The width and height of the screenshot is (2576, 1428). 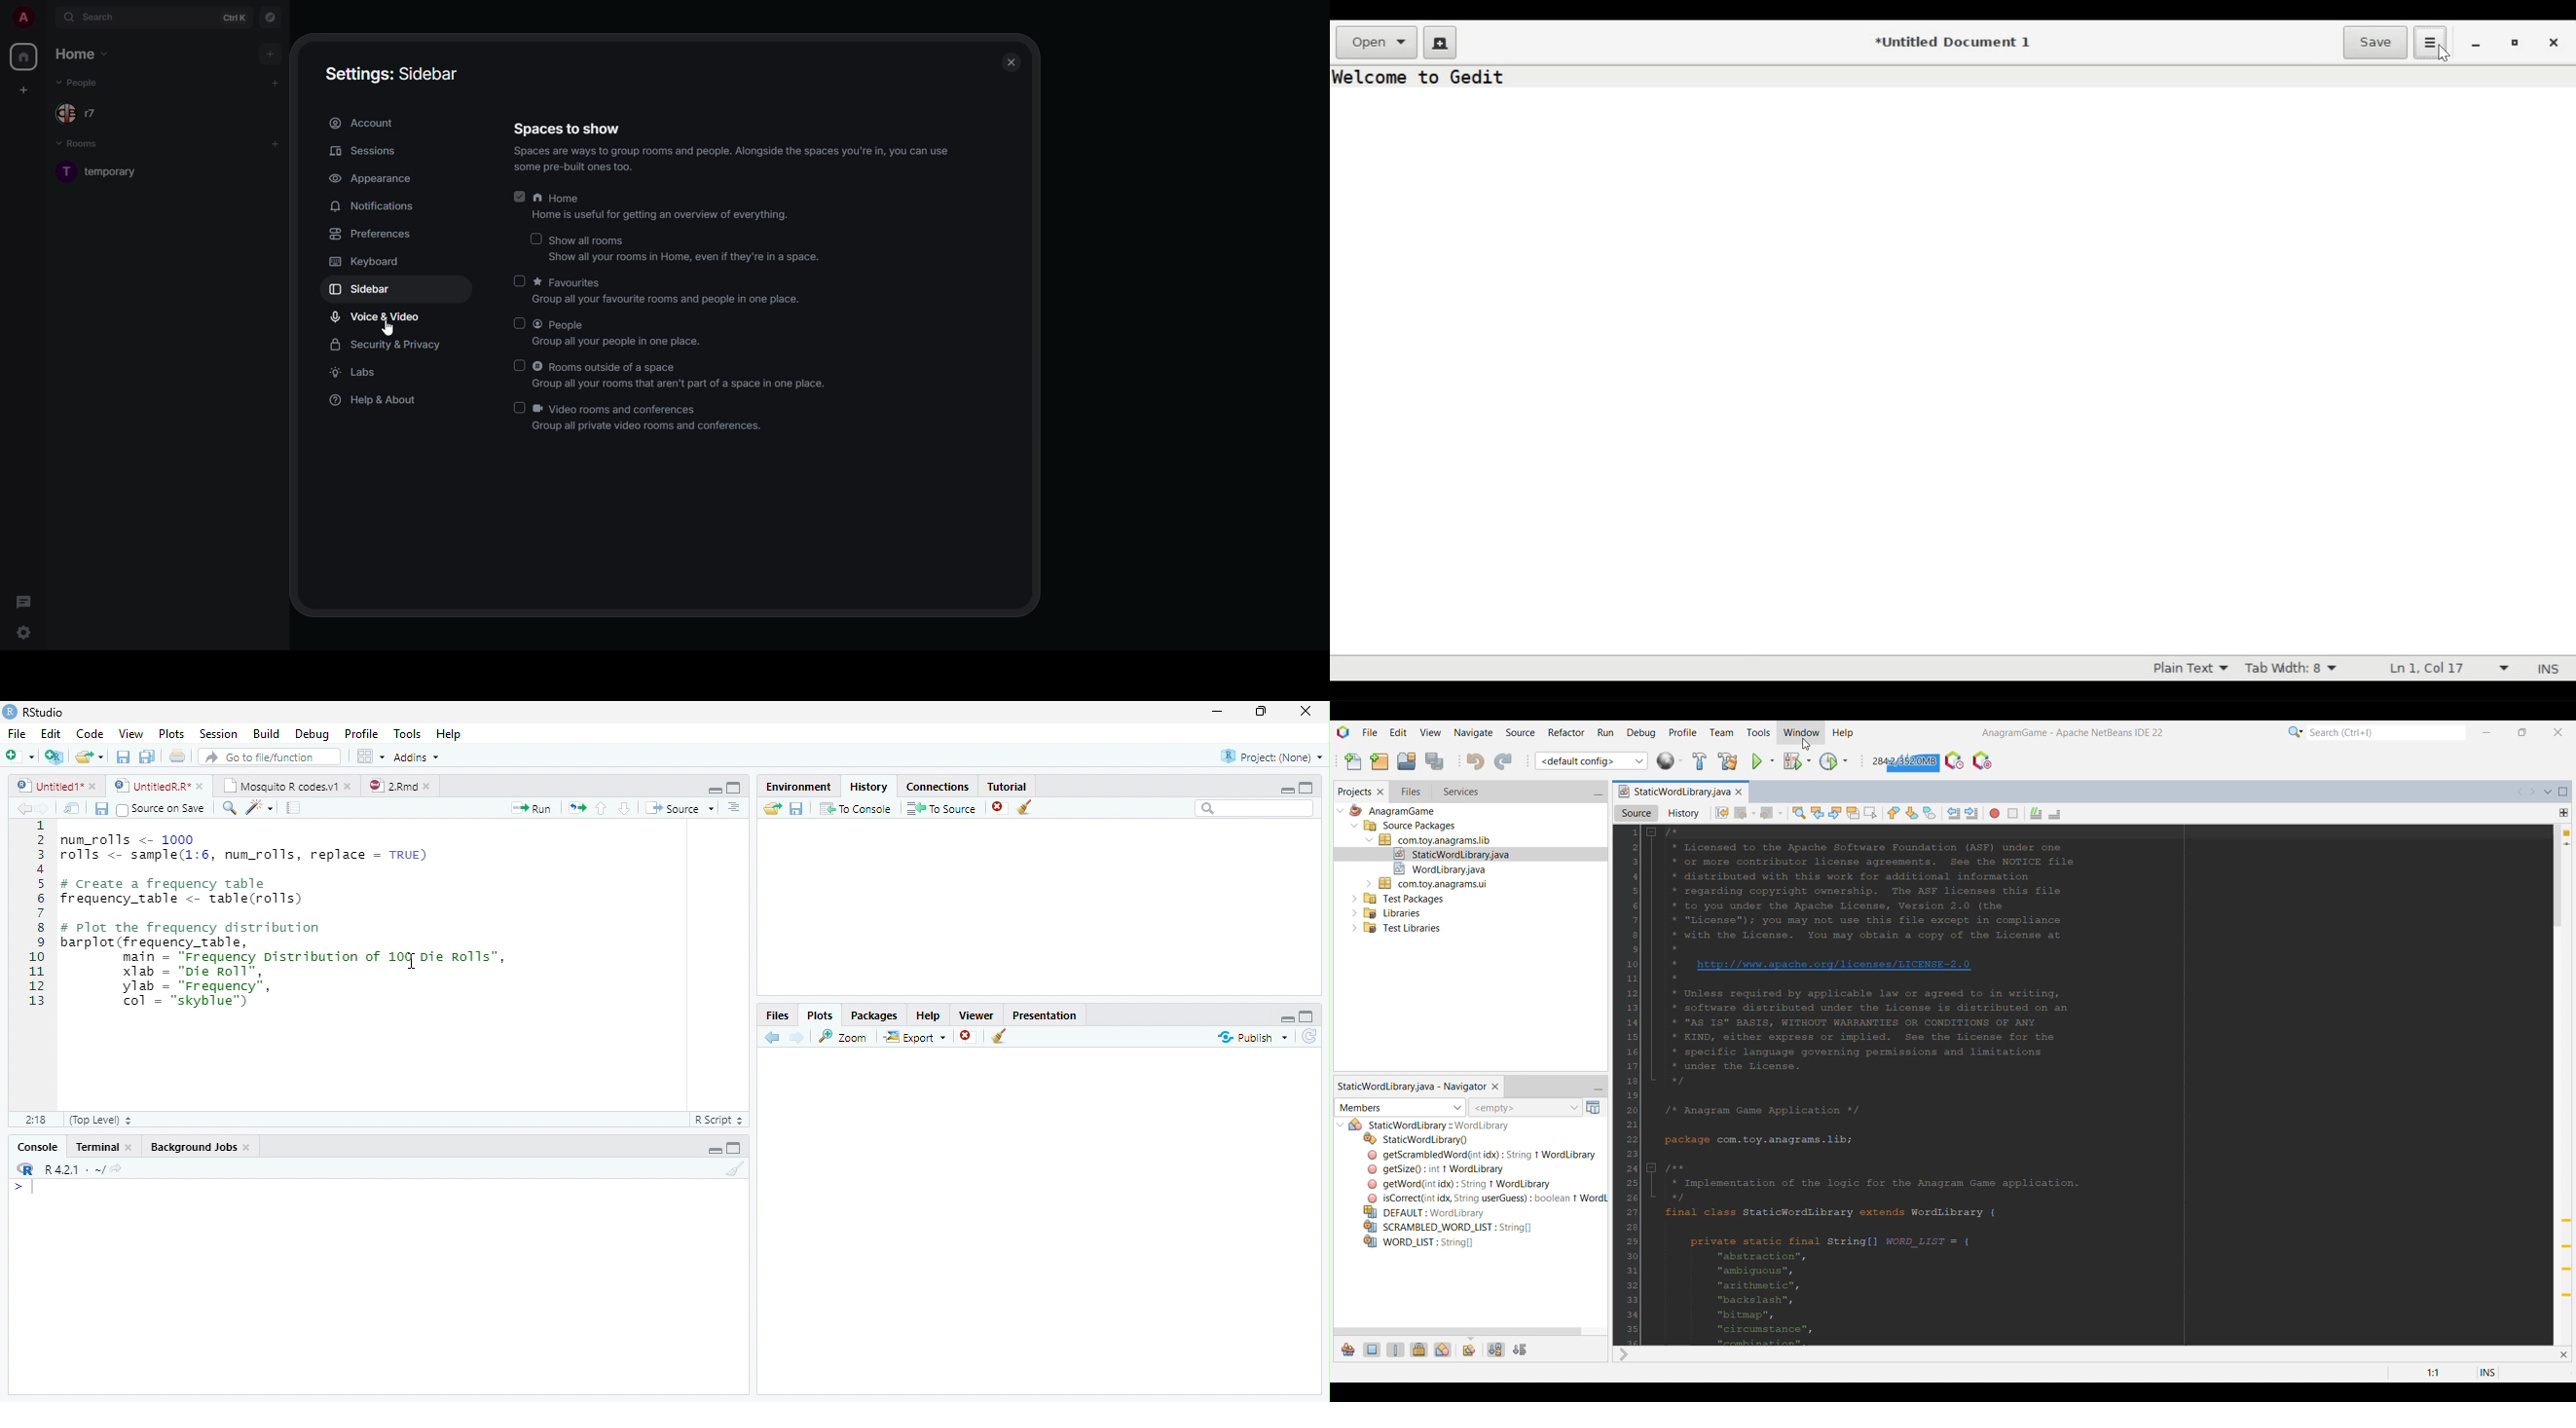 I want to click on 1:1, so click(x=34, y=1120).